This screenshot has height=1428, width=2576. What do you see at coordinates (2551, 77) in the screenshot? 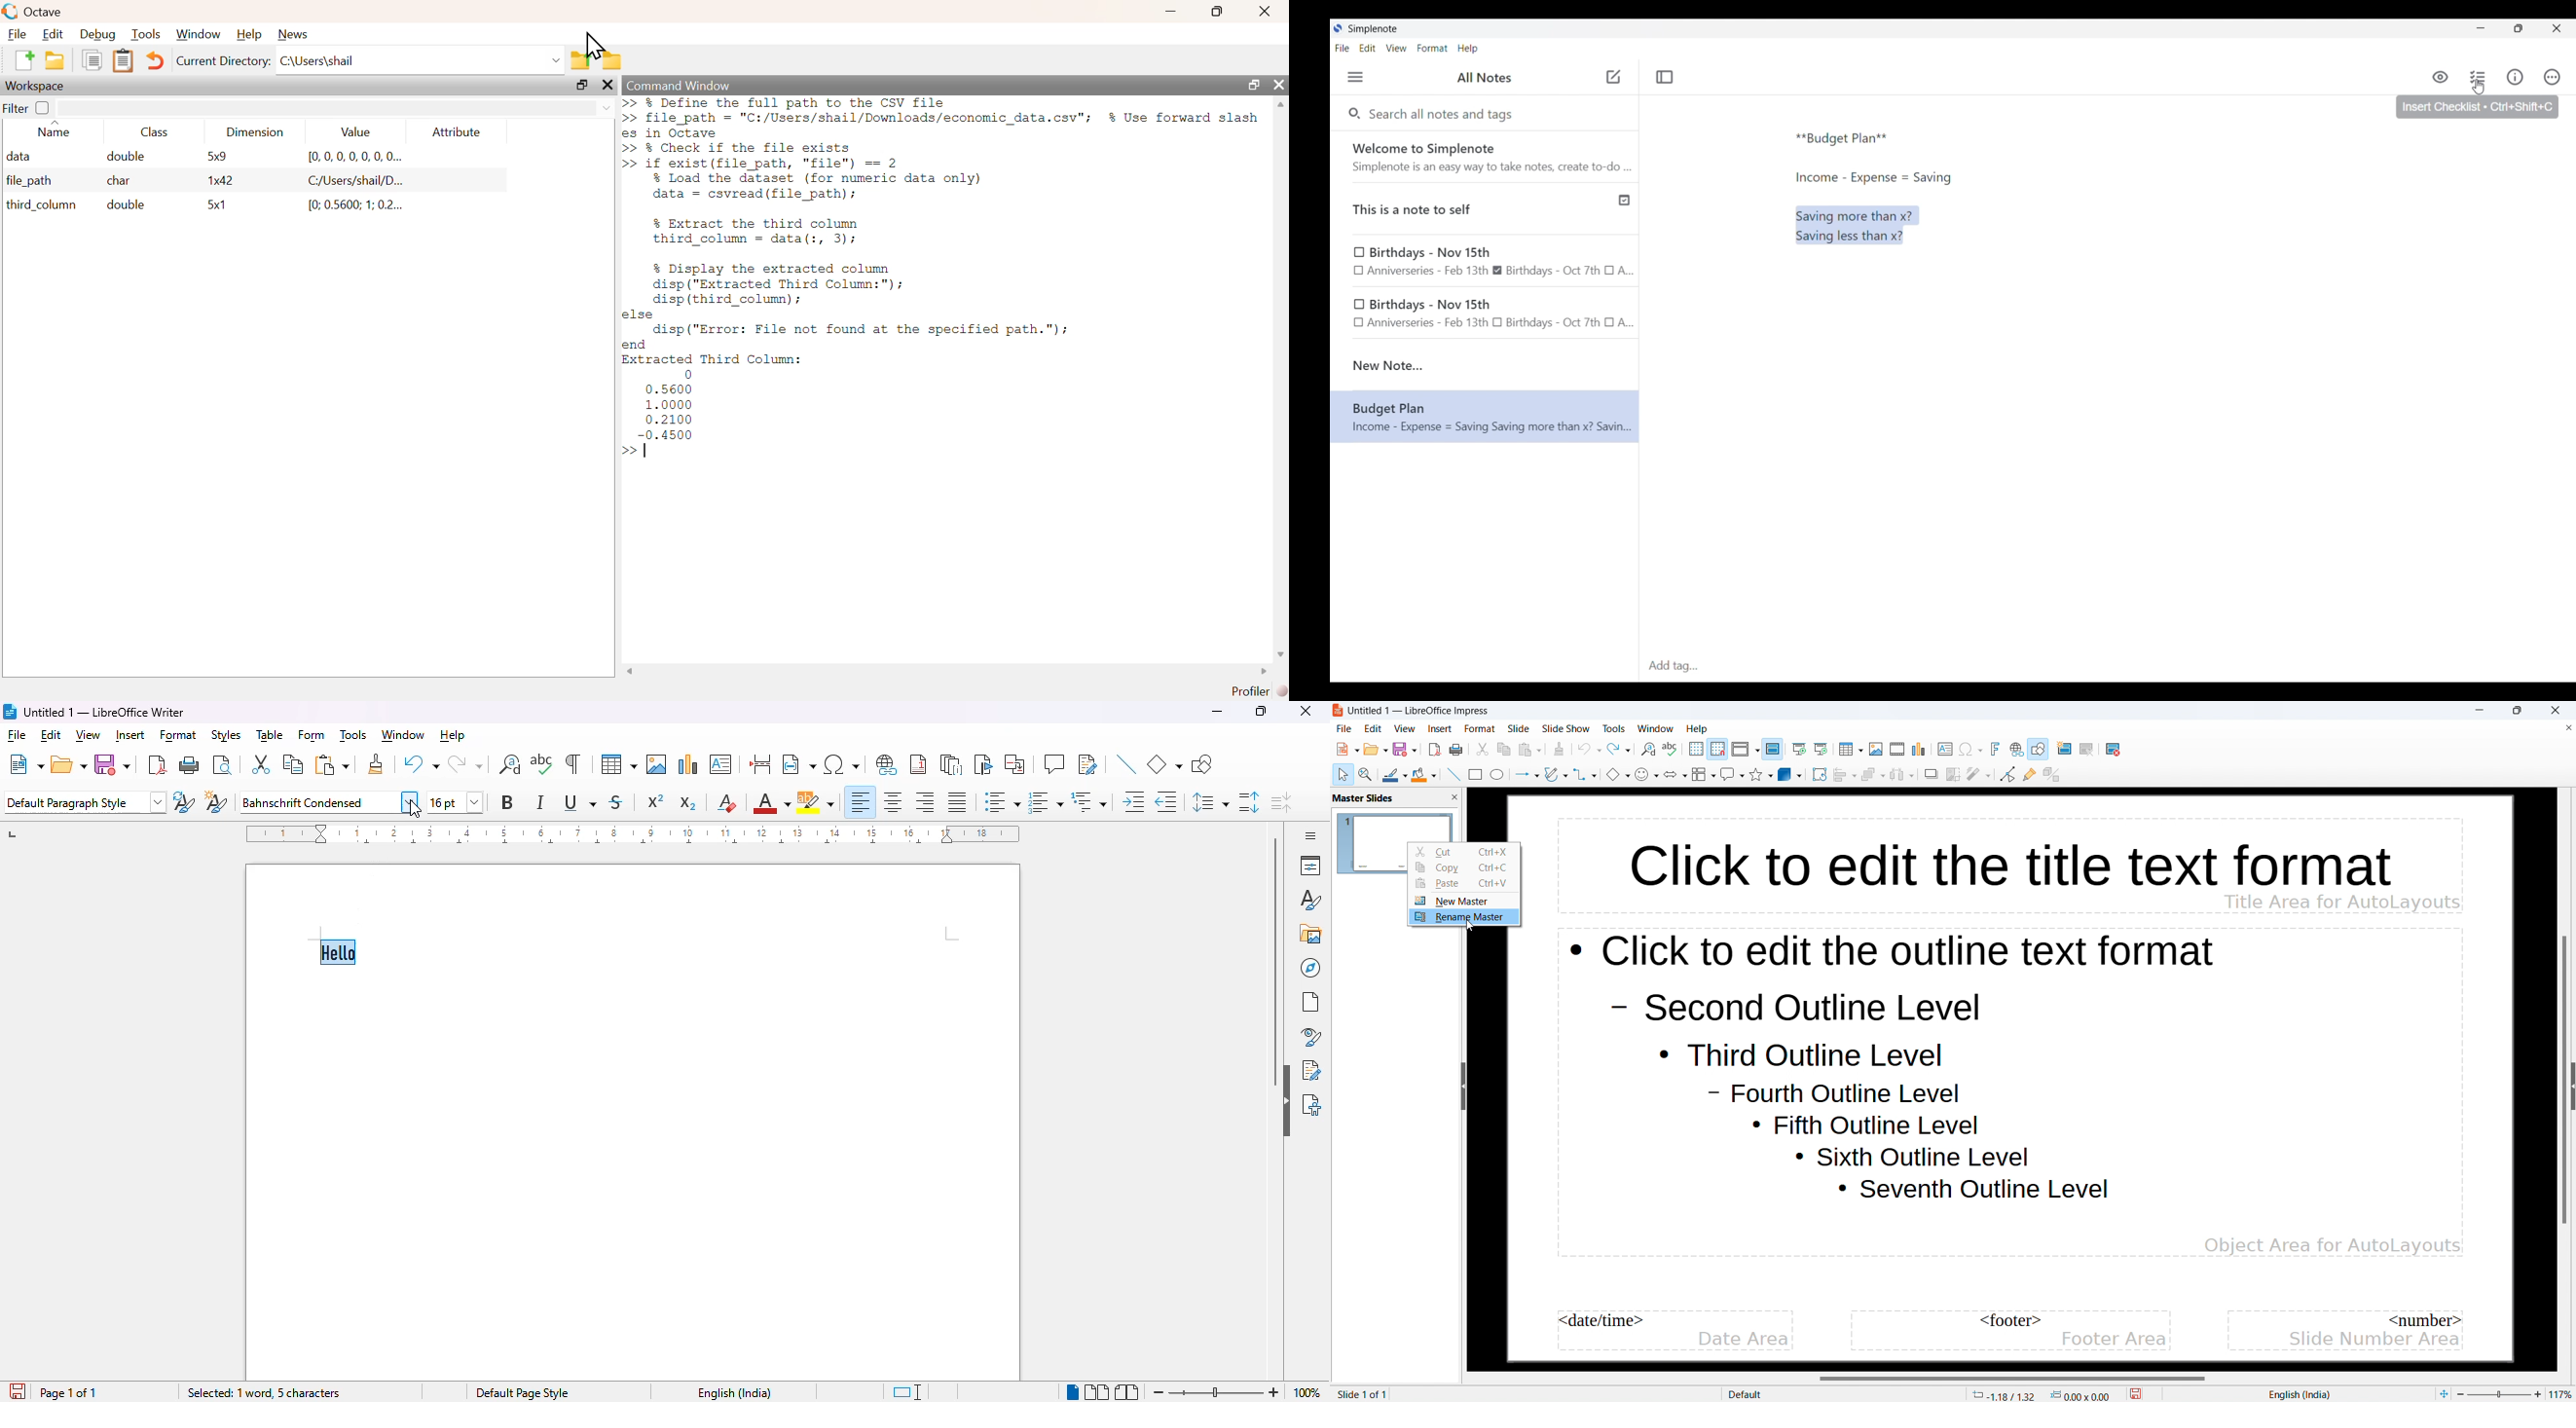
I see `Actions` at bounding box center [2551, 77].